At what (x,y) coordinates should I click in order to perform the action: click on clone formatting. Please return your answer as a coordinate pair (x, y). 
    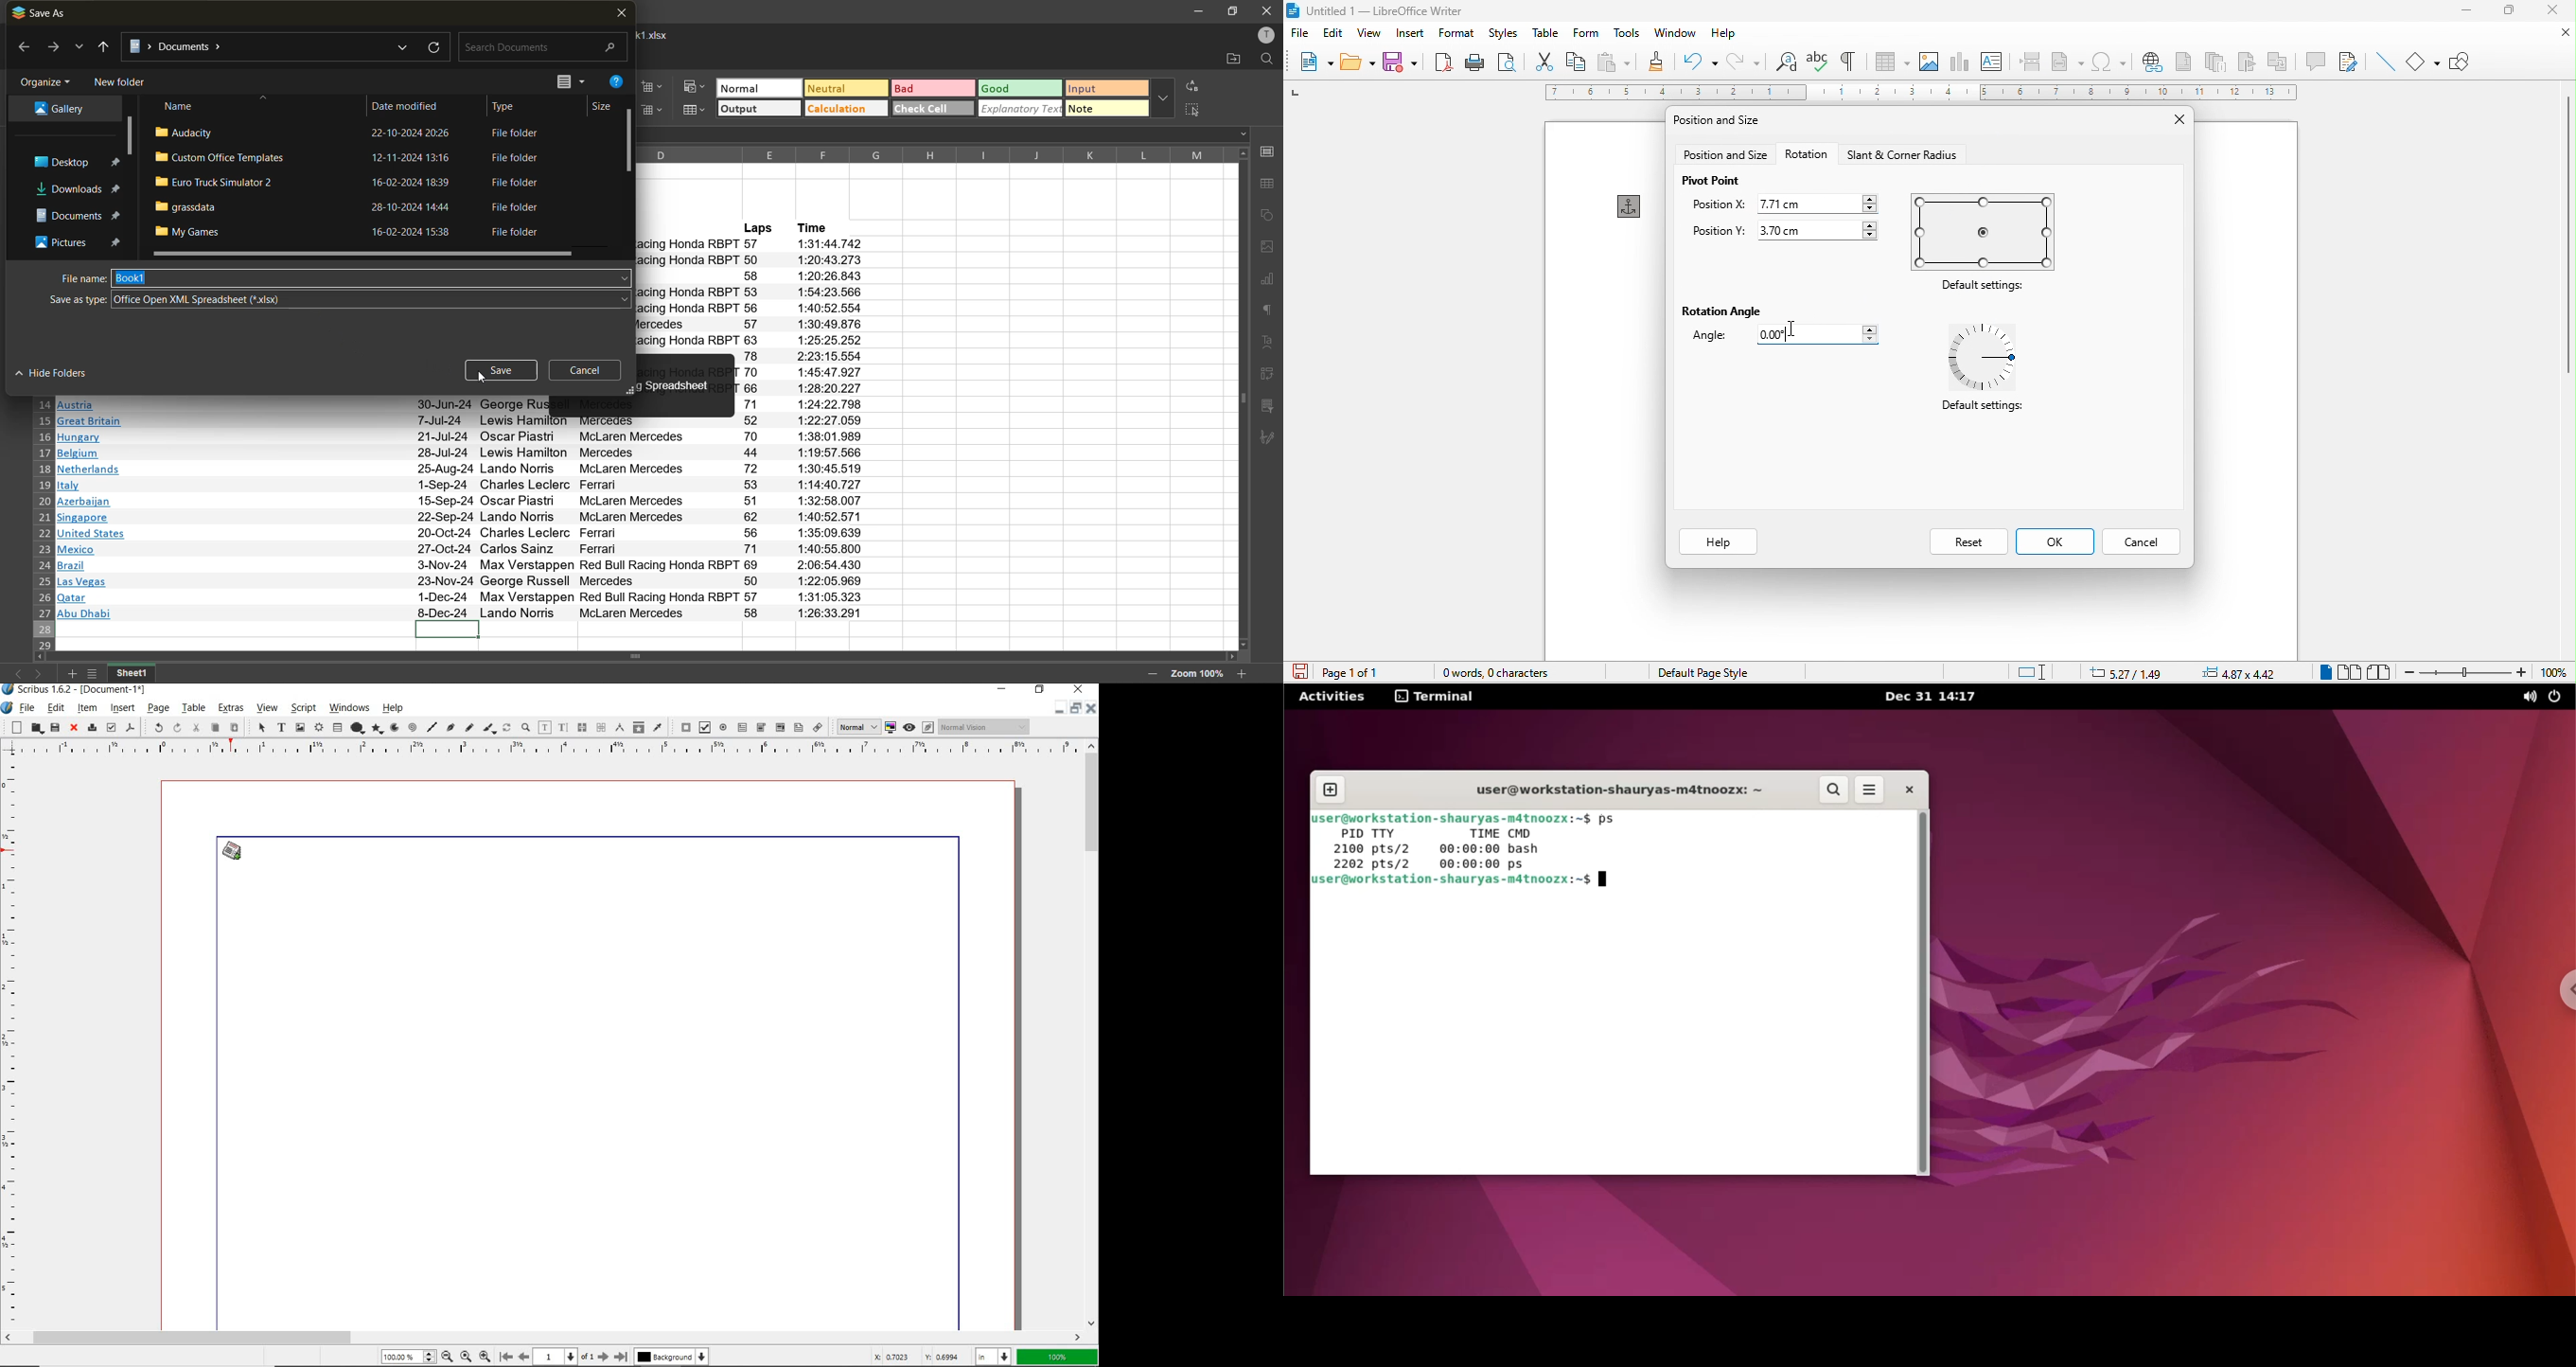
    Looking at the image, I should click on (1654, 62).